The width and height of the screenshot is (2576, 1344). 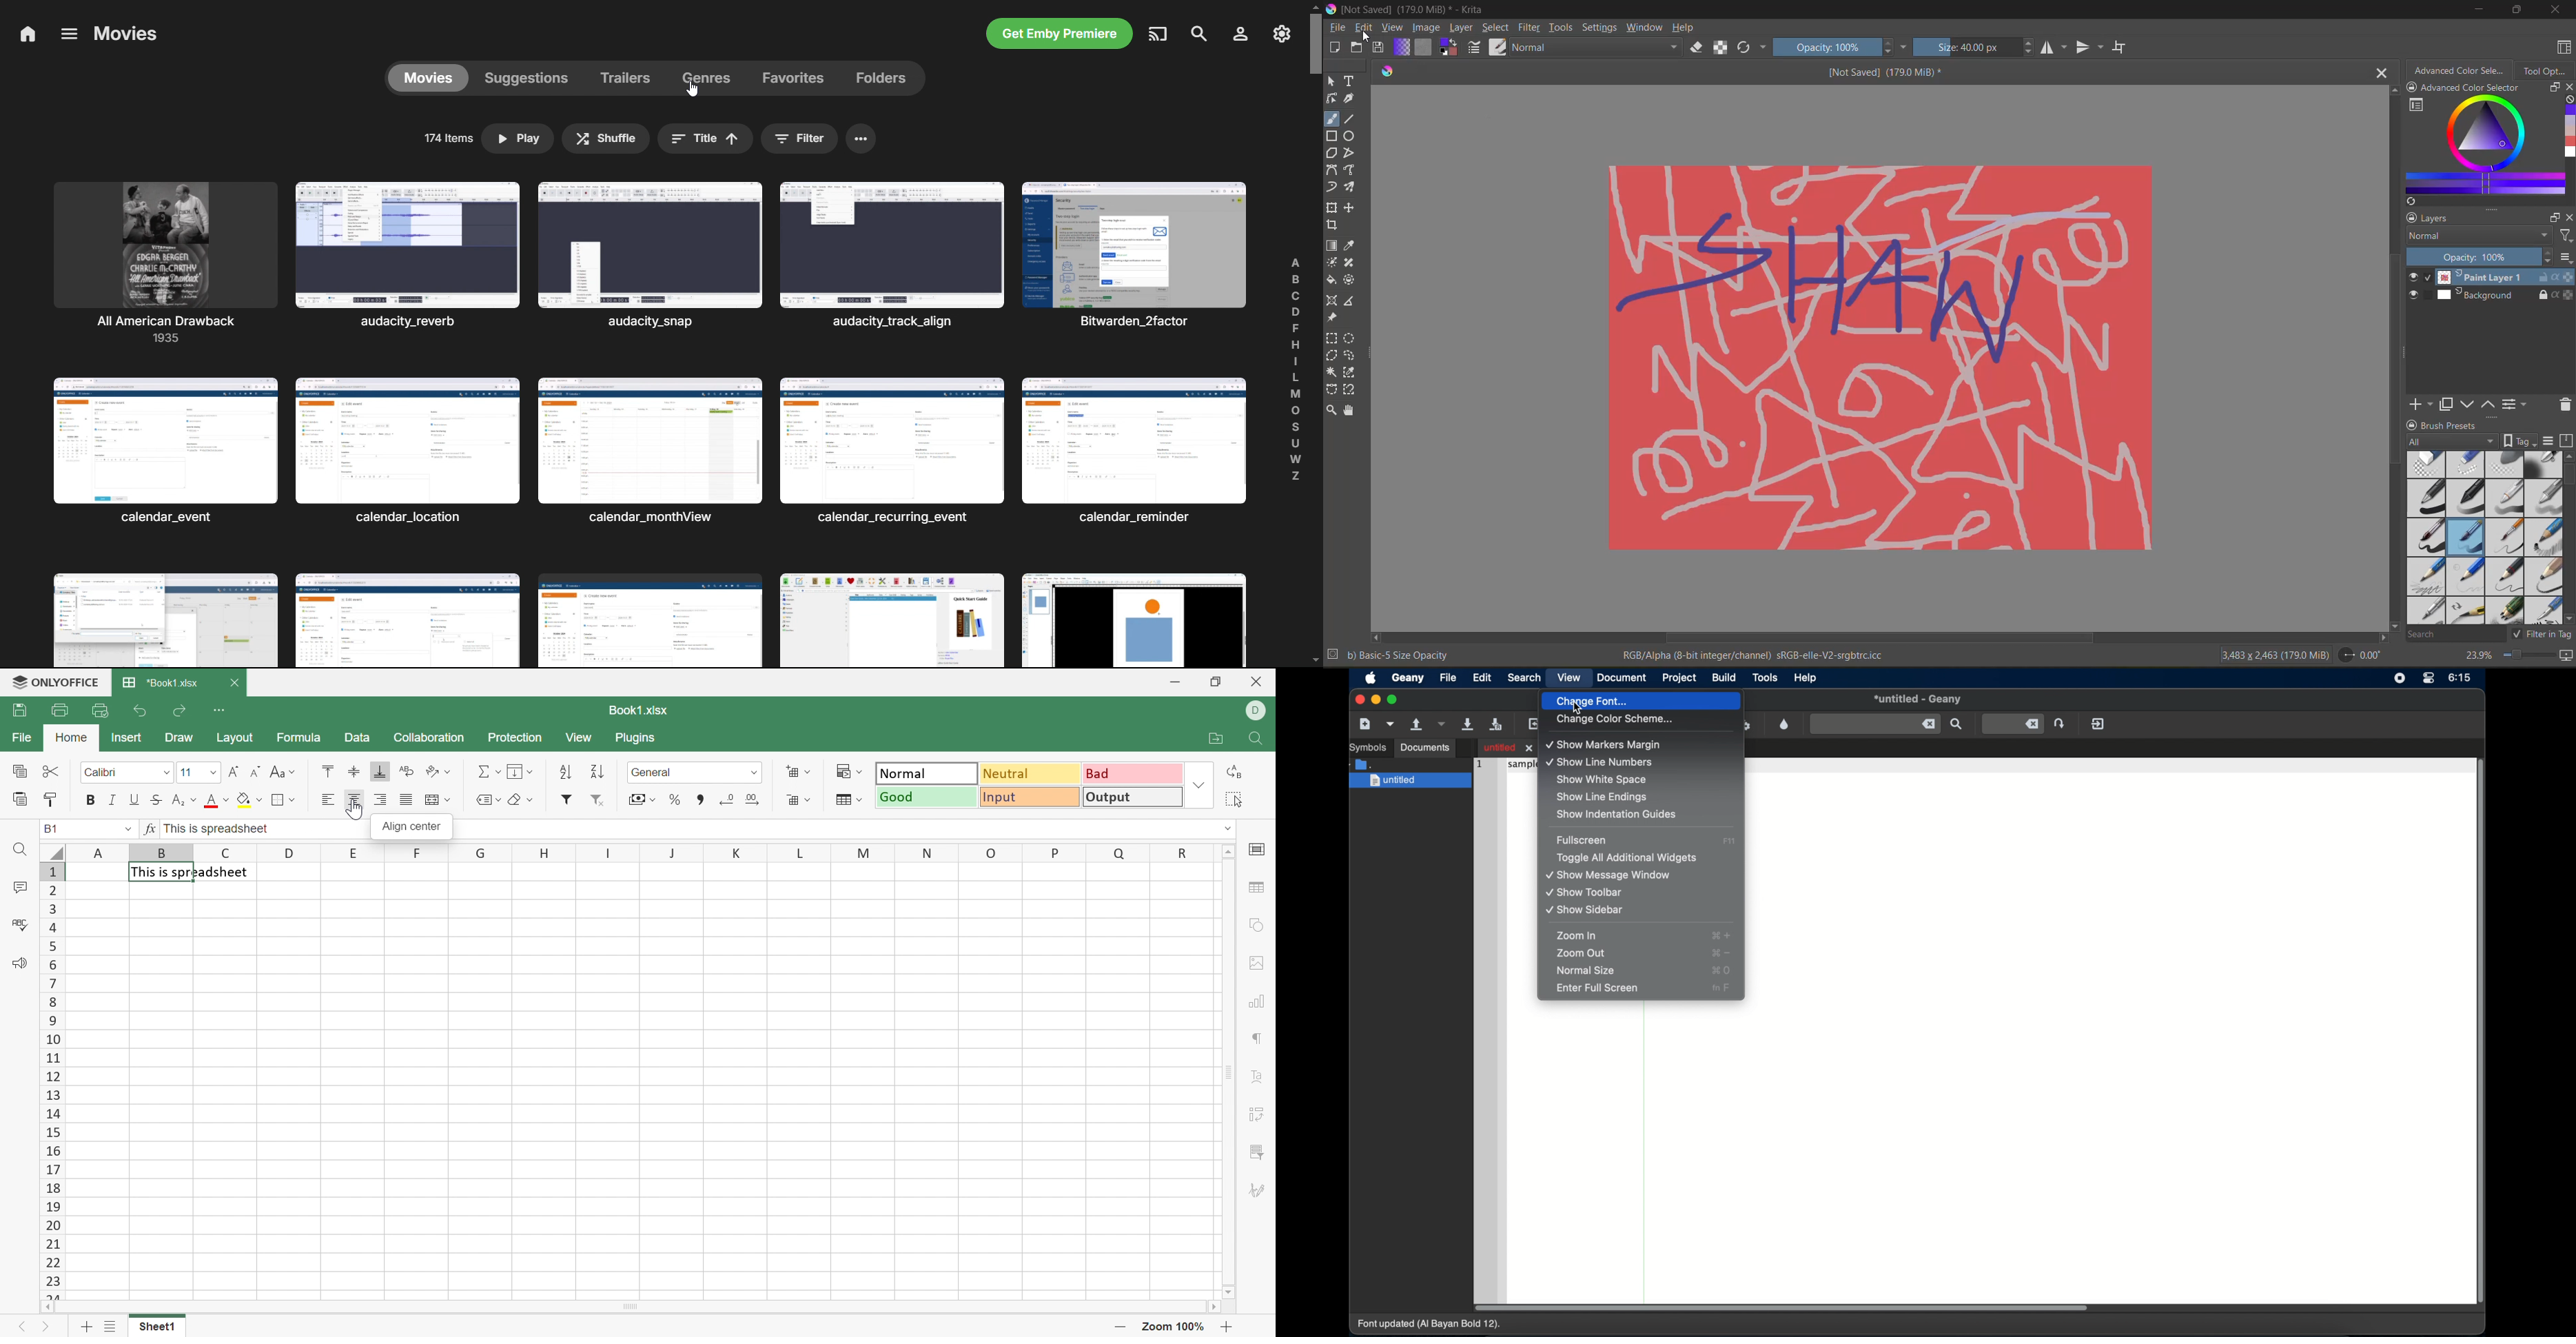 What do you see at coordinates (2567, 443) in the screenshot?
I see `storage resources` at bounding box center [2567, 443].